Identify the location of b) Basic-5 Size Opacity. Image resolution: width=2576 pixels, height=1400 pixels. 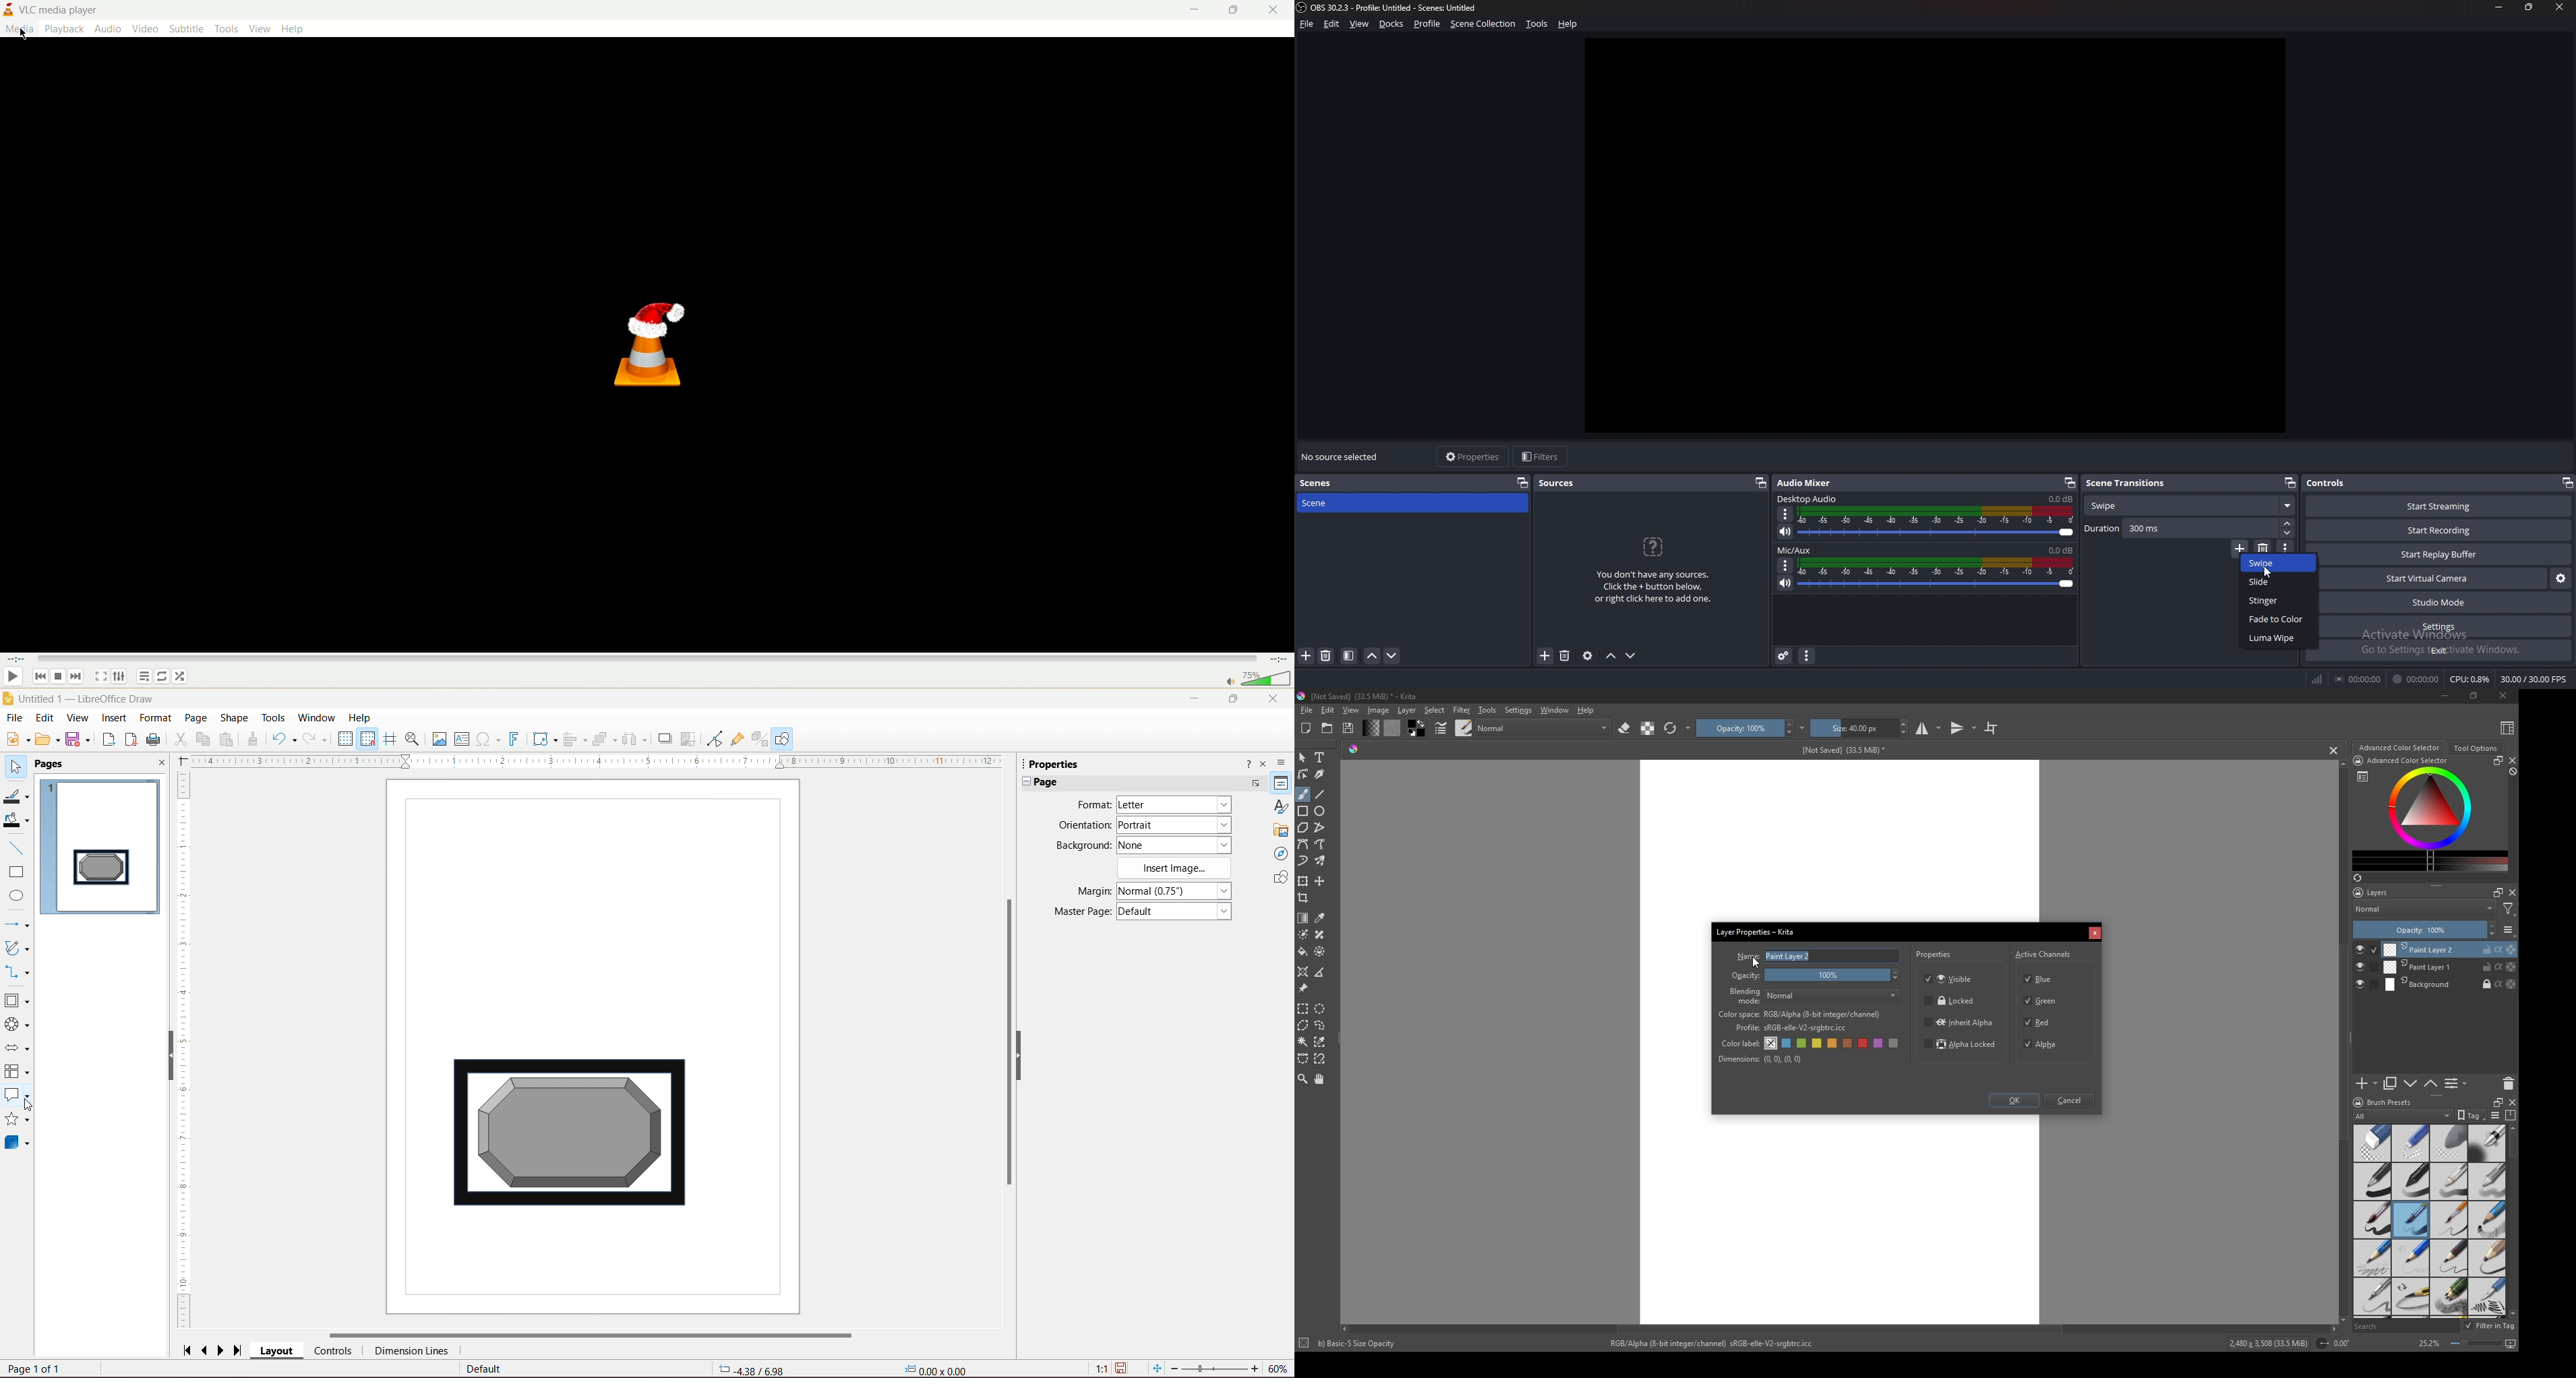
(1359, 1344).